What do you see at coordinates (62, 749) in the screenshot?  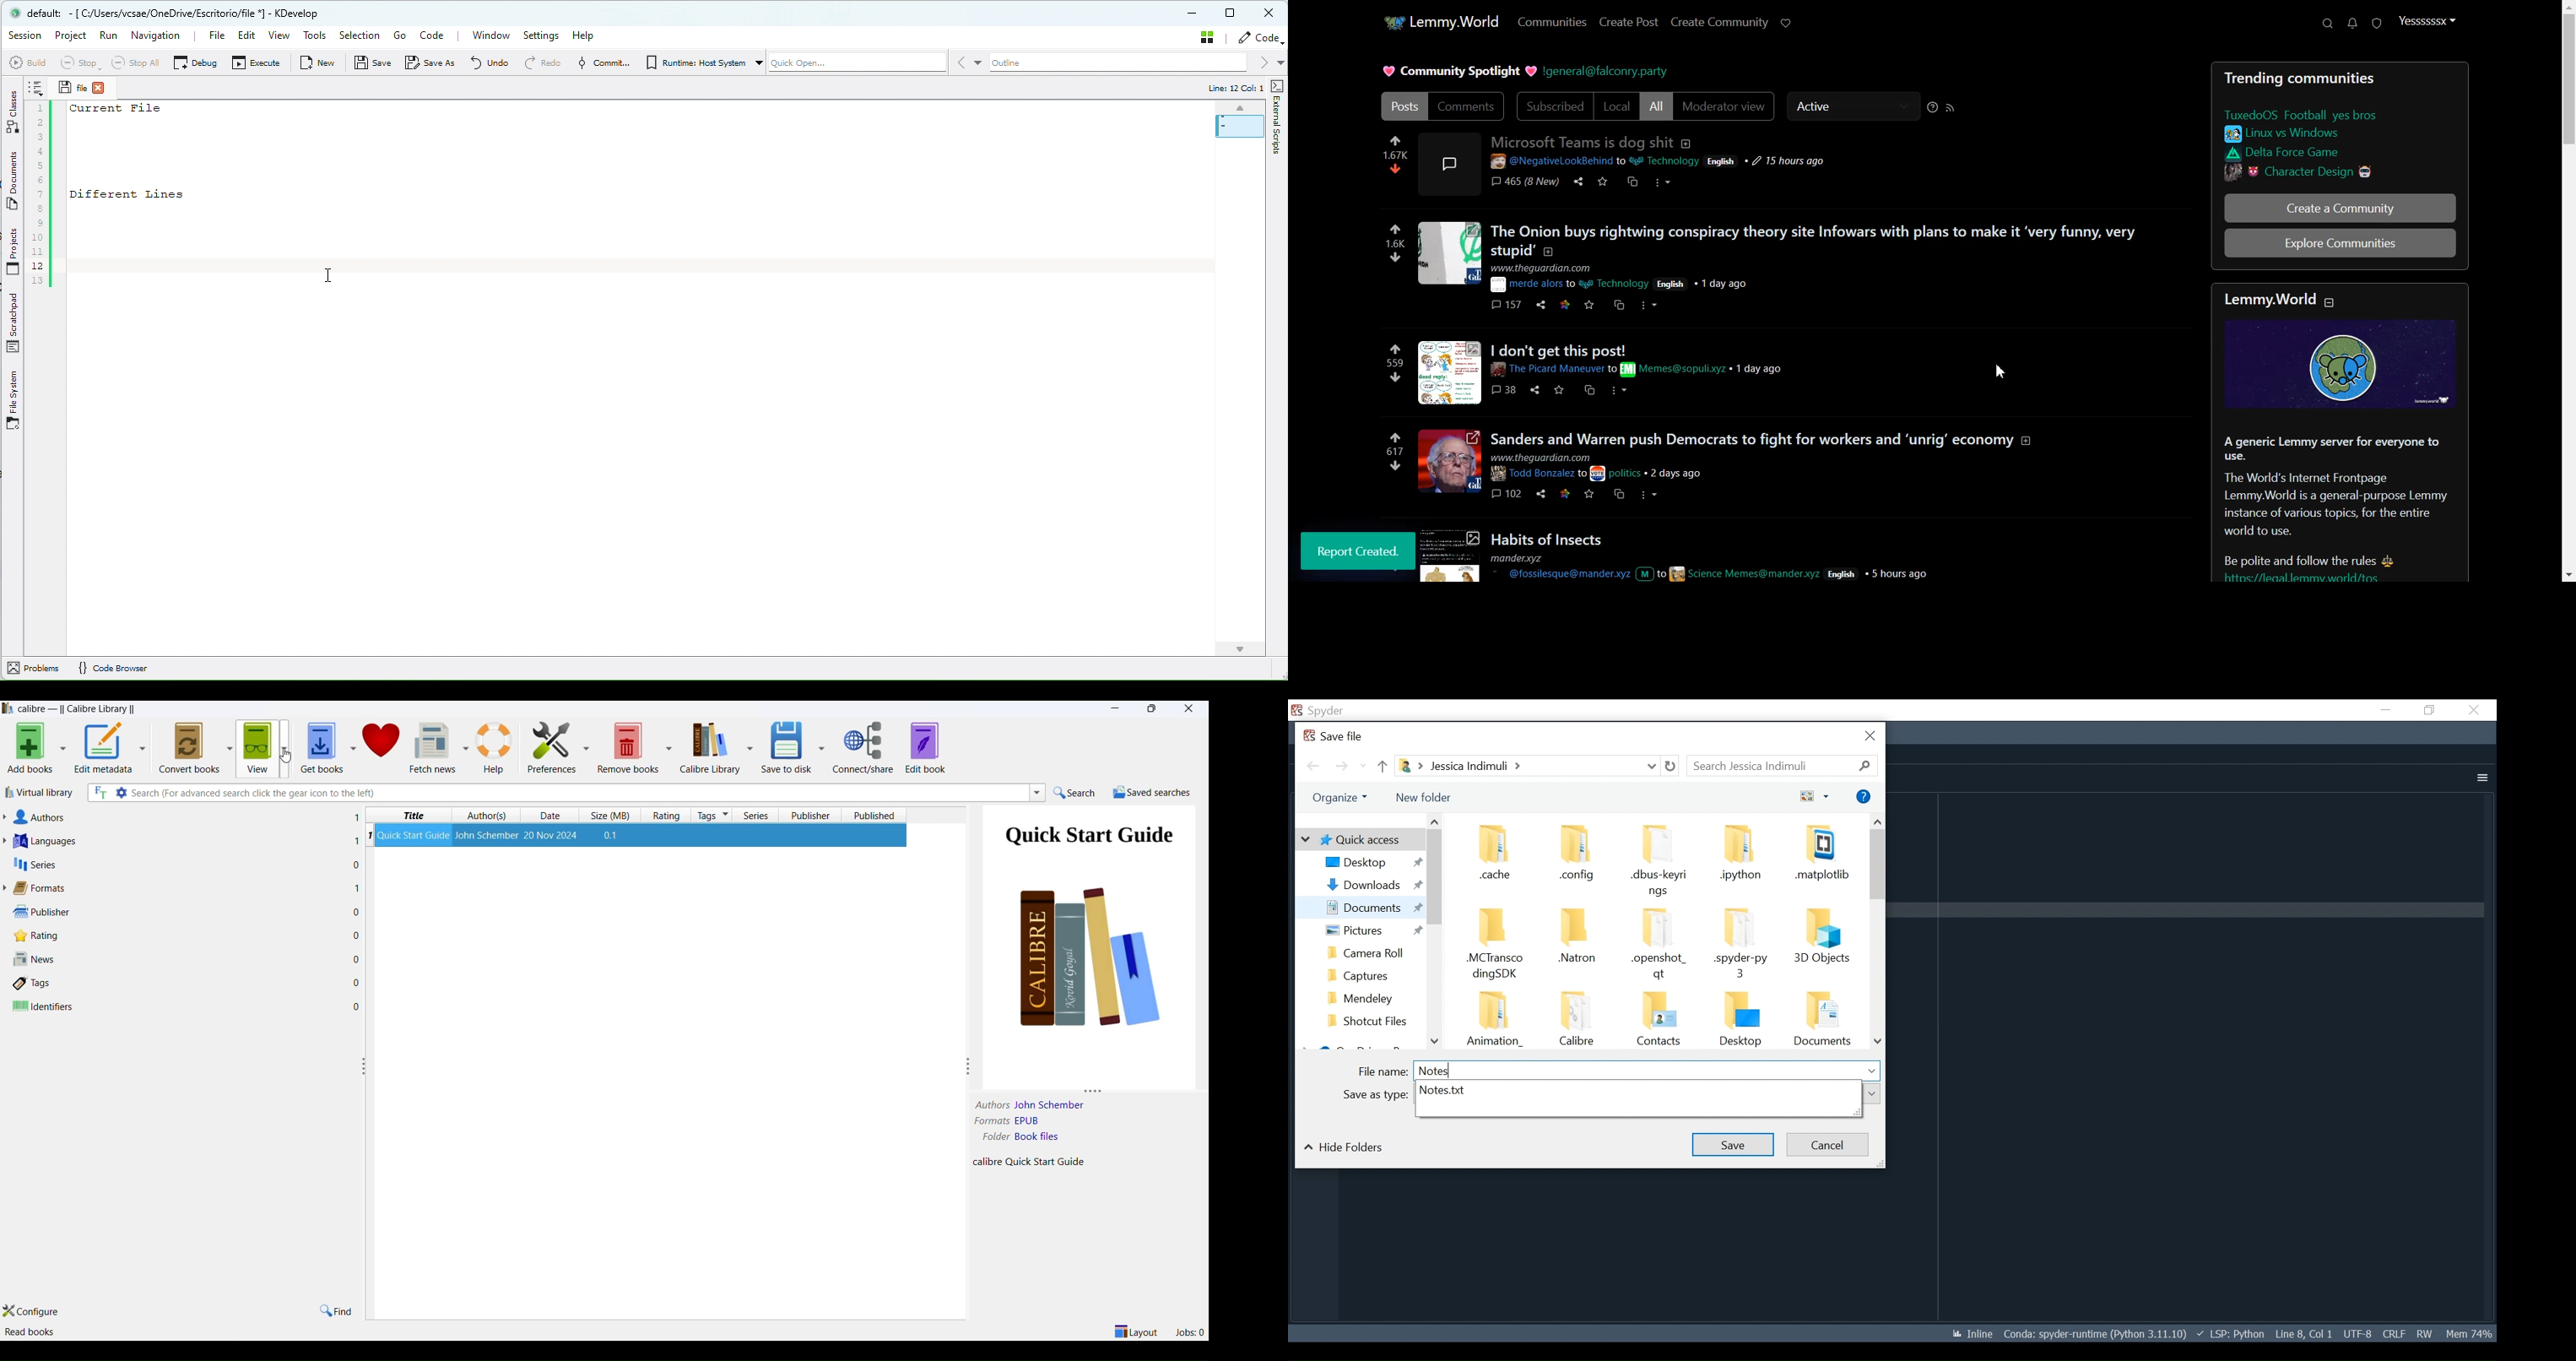 I see `add books options dropdown button` at bounding box center [62, 749].